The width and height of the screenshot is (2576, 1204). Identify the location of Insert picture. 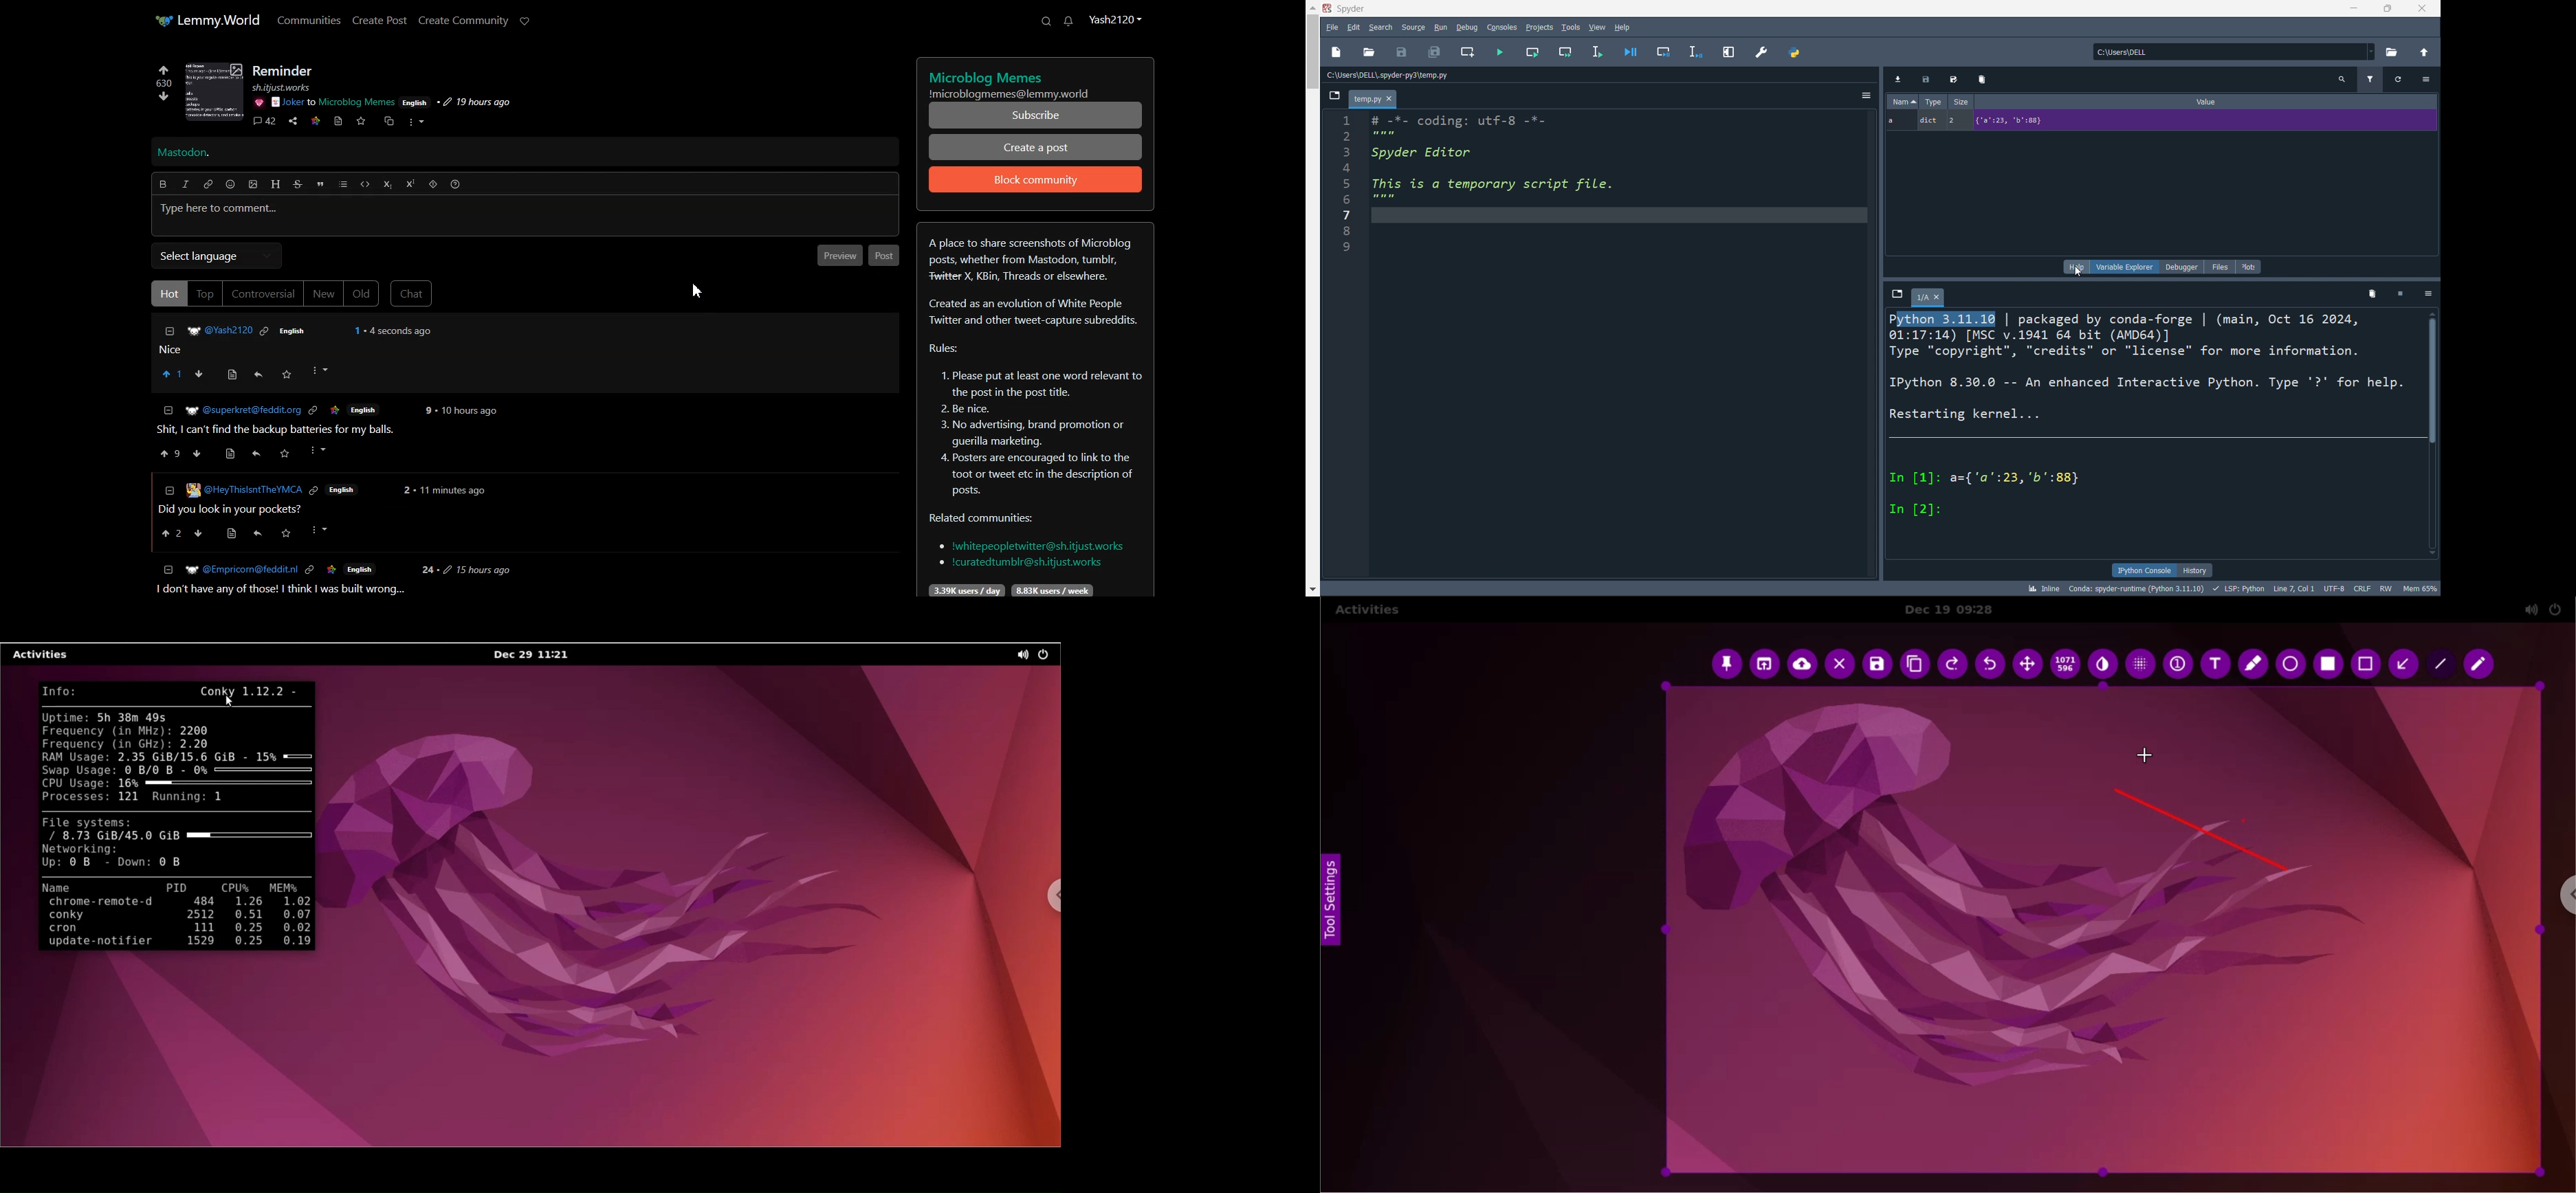
(254, 185).